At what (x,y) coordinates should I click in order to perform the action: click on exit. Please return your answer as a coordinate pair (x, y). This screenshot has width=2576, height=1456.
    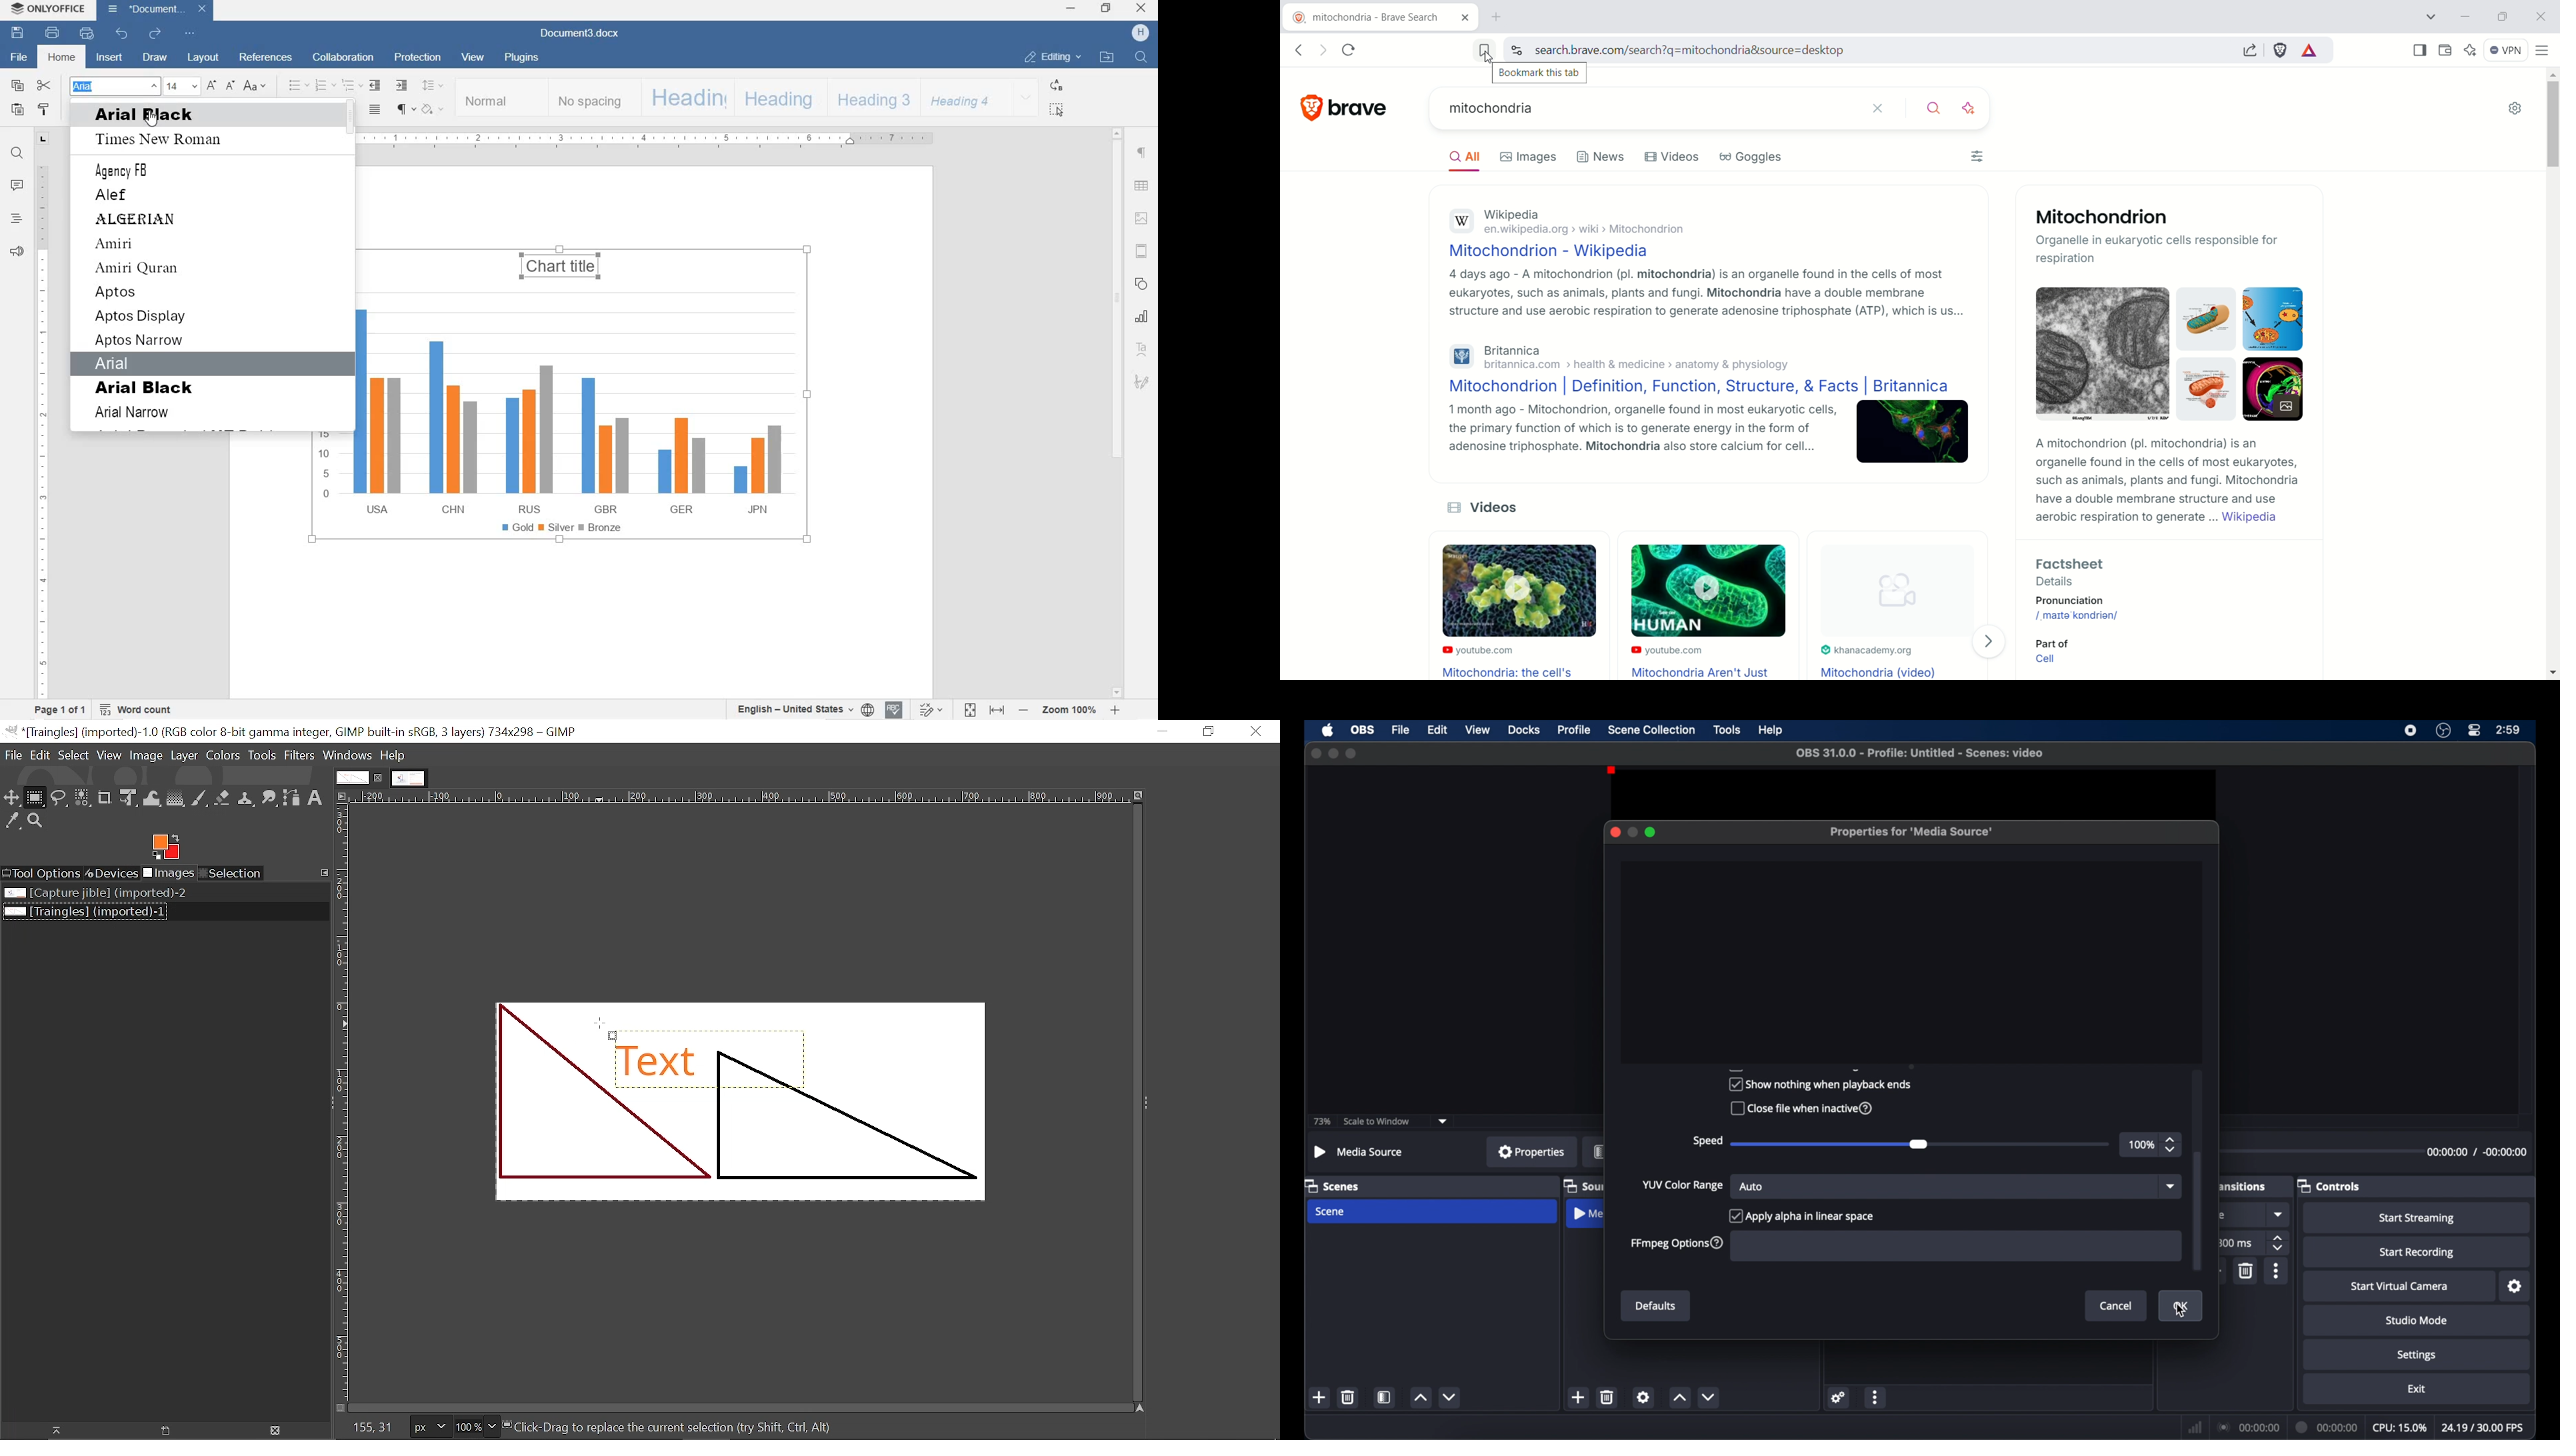
    Looking at the image, I should click on (2417, 1389).